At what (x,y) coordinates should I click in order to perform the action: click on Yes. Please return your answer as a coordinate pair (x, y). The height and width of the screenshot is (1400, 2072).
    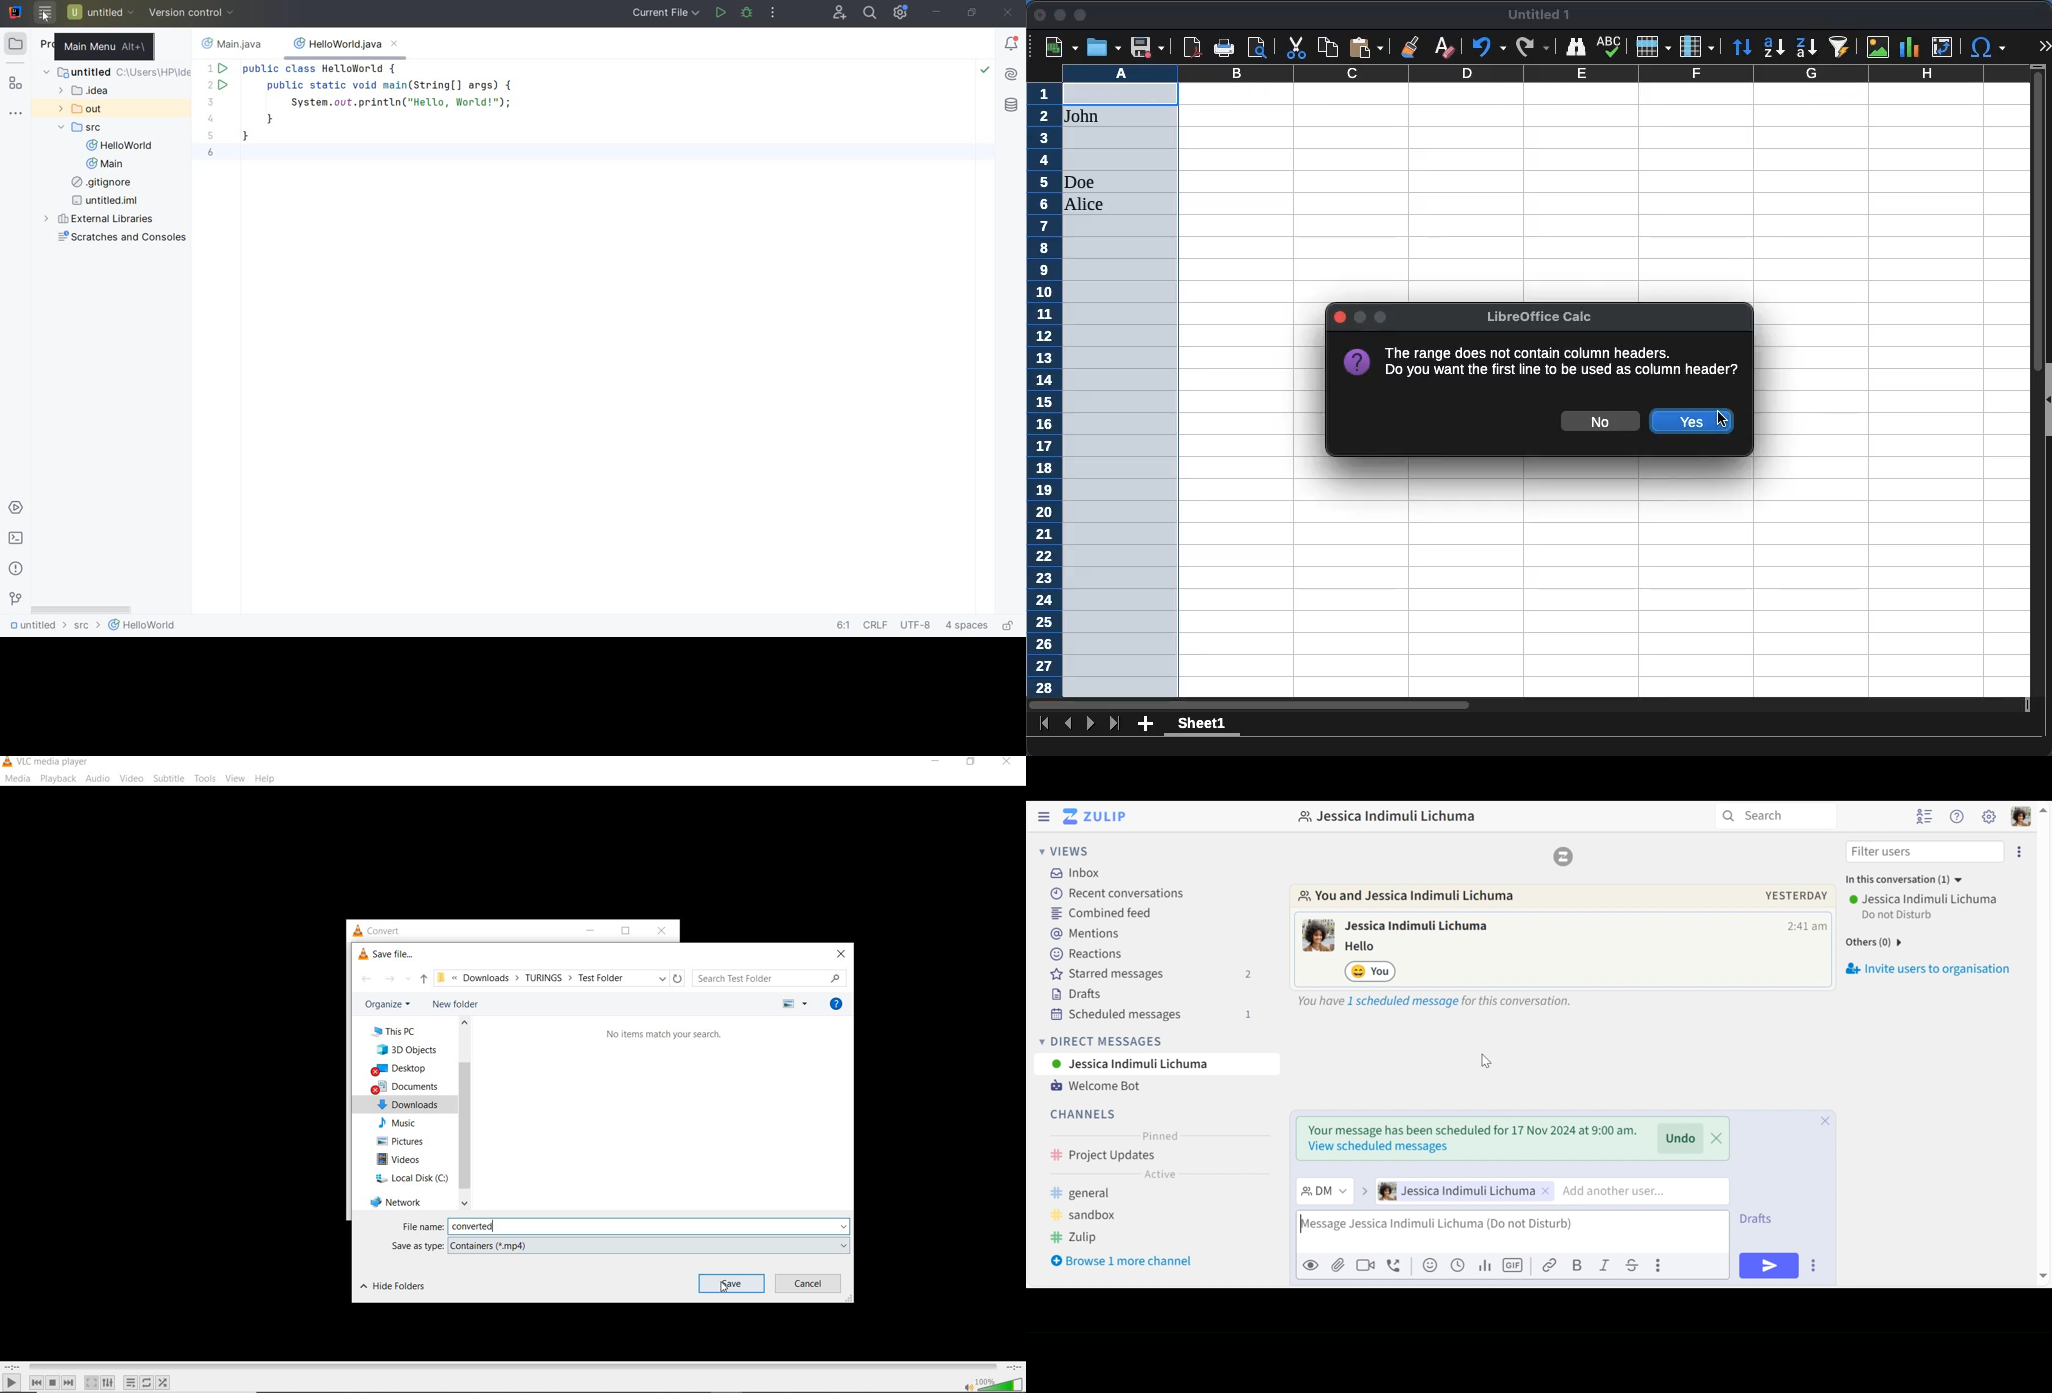
    Looking at the image, I should click on (1692, 422).